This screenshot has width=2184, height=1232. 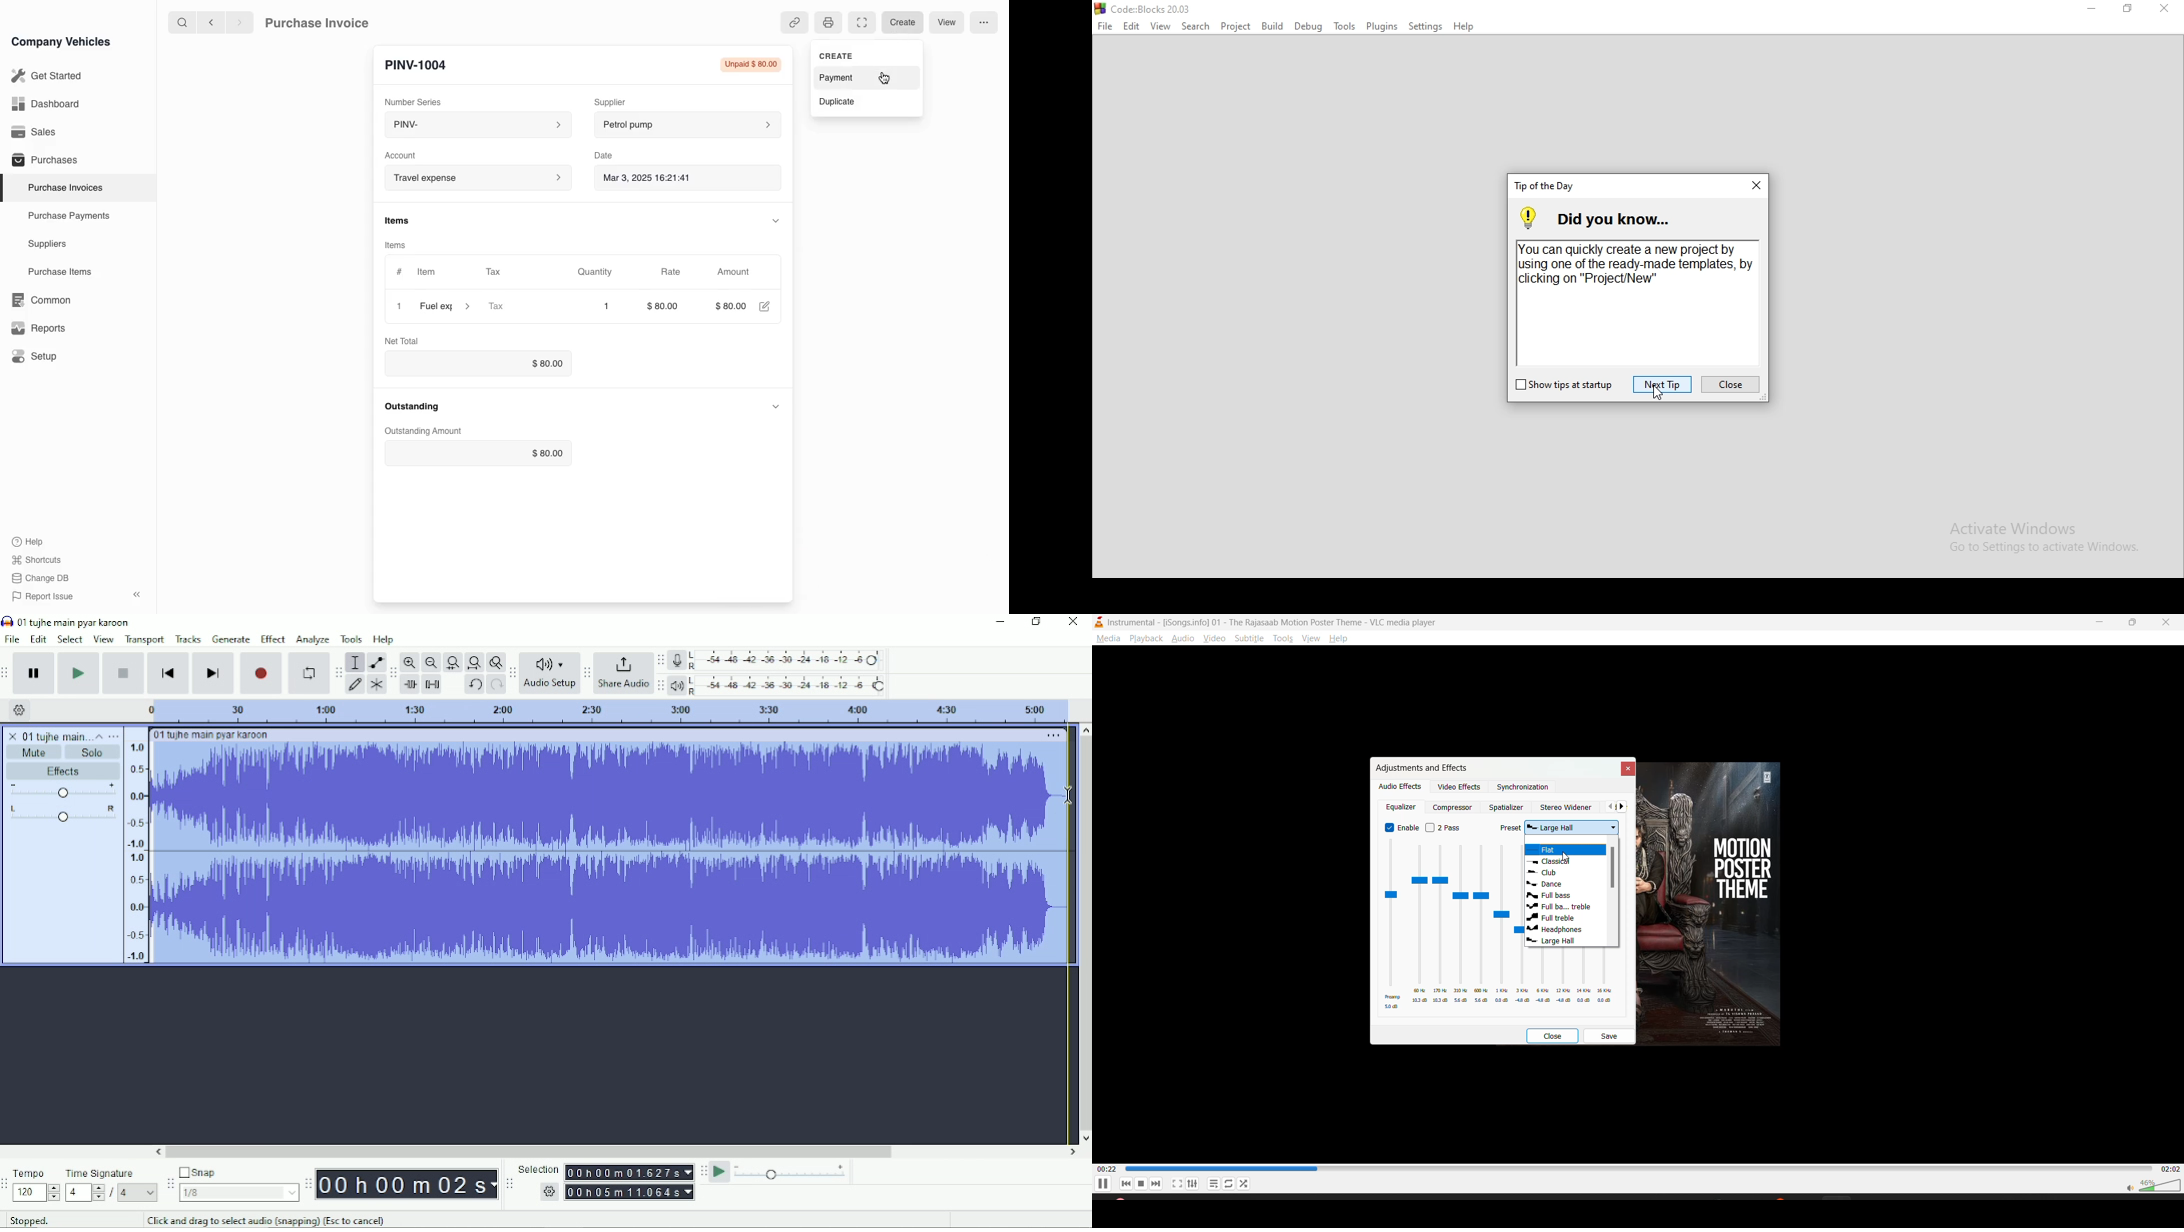 What do you see at coordinates (61, 41) in the screenshot?
I see `Company Vehicles` at bounding box center [61, 41].